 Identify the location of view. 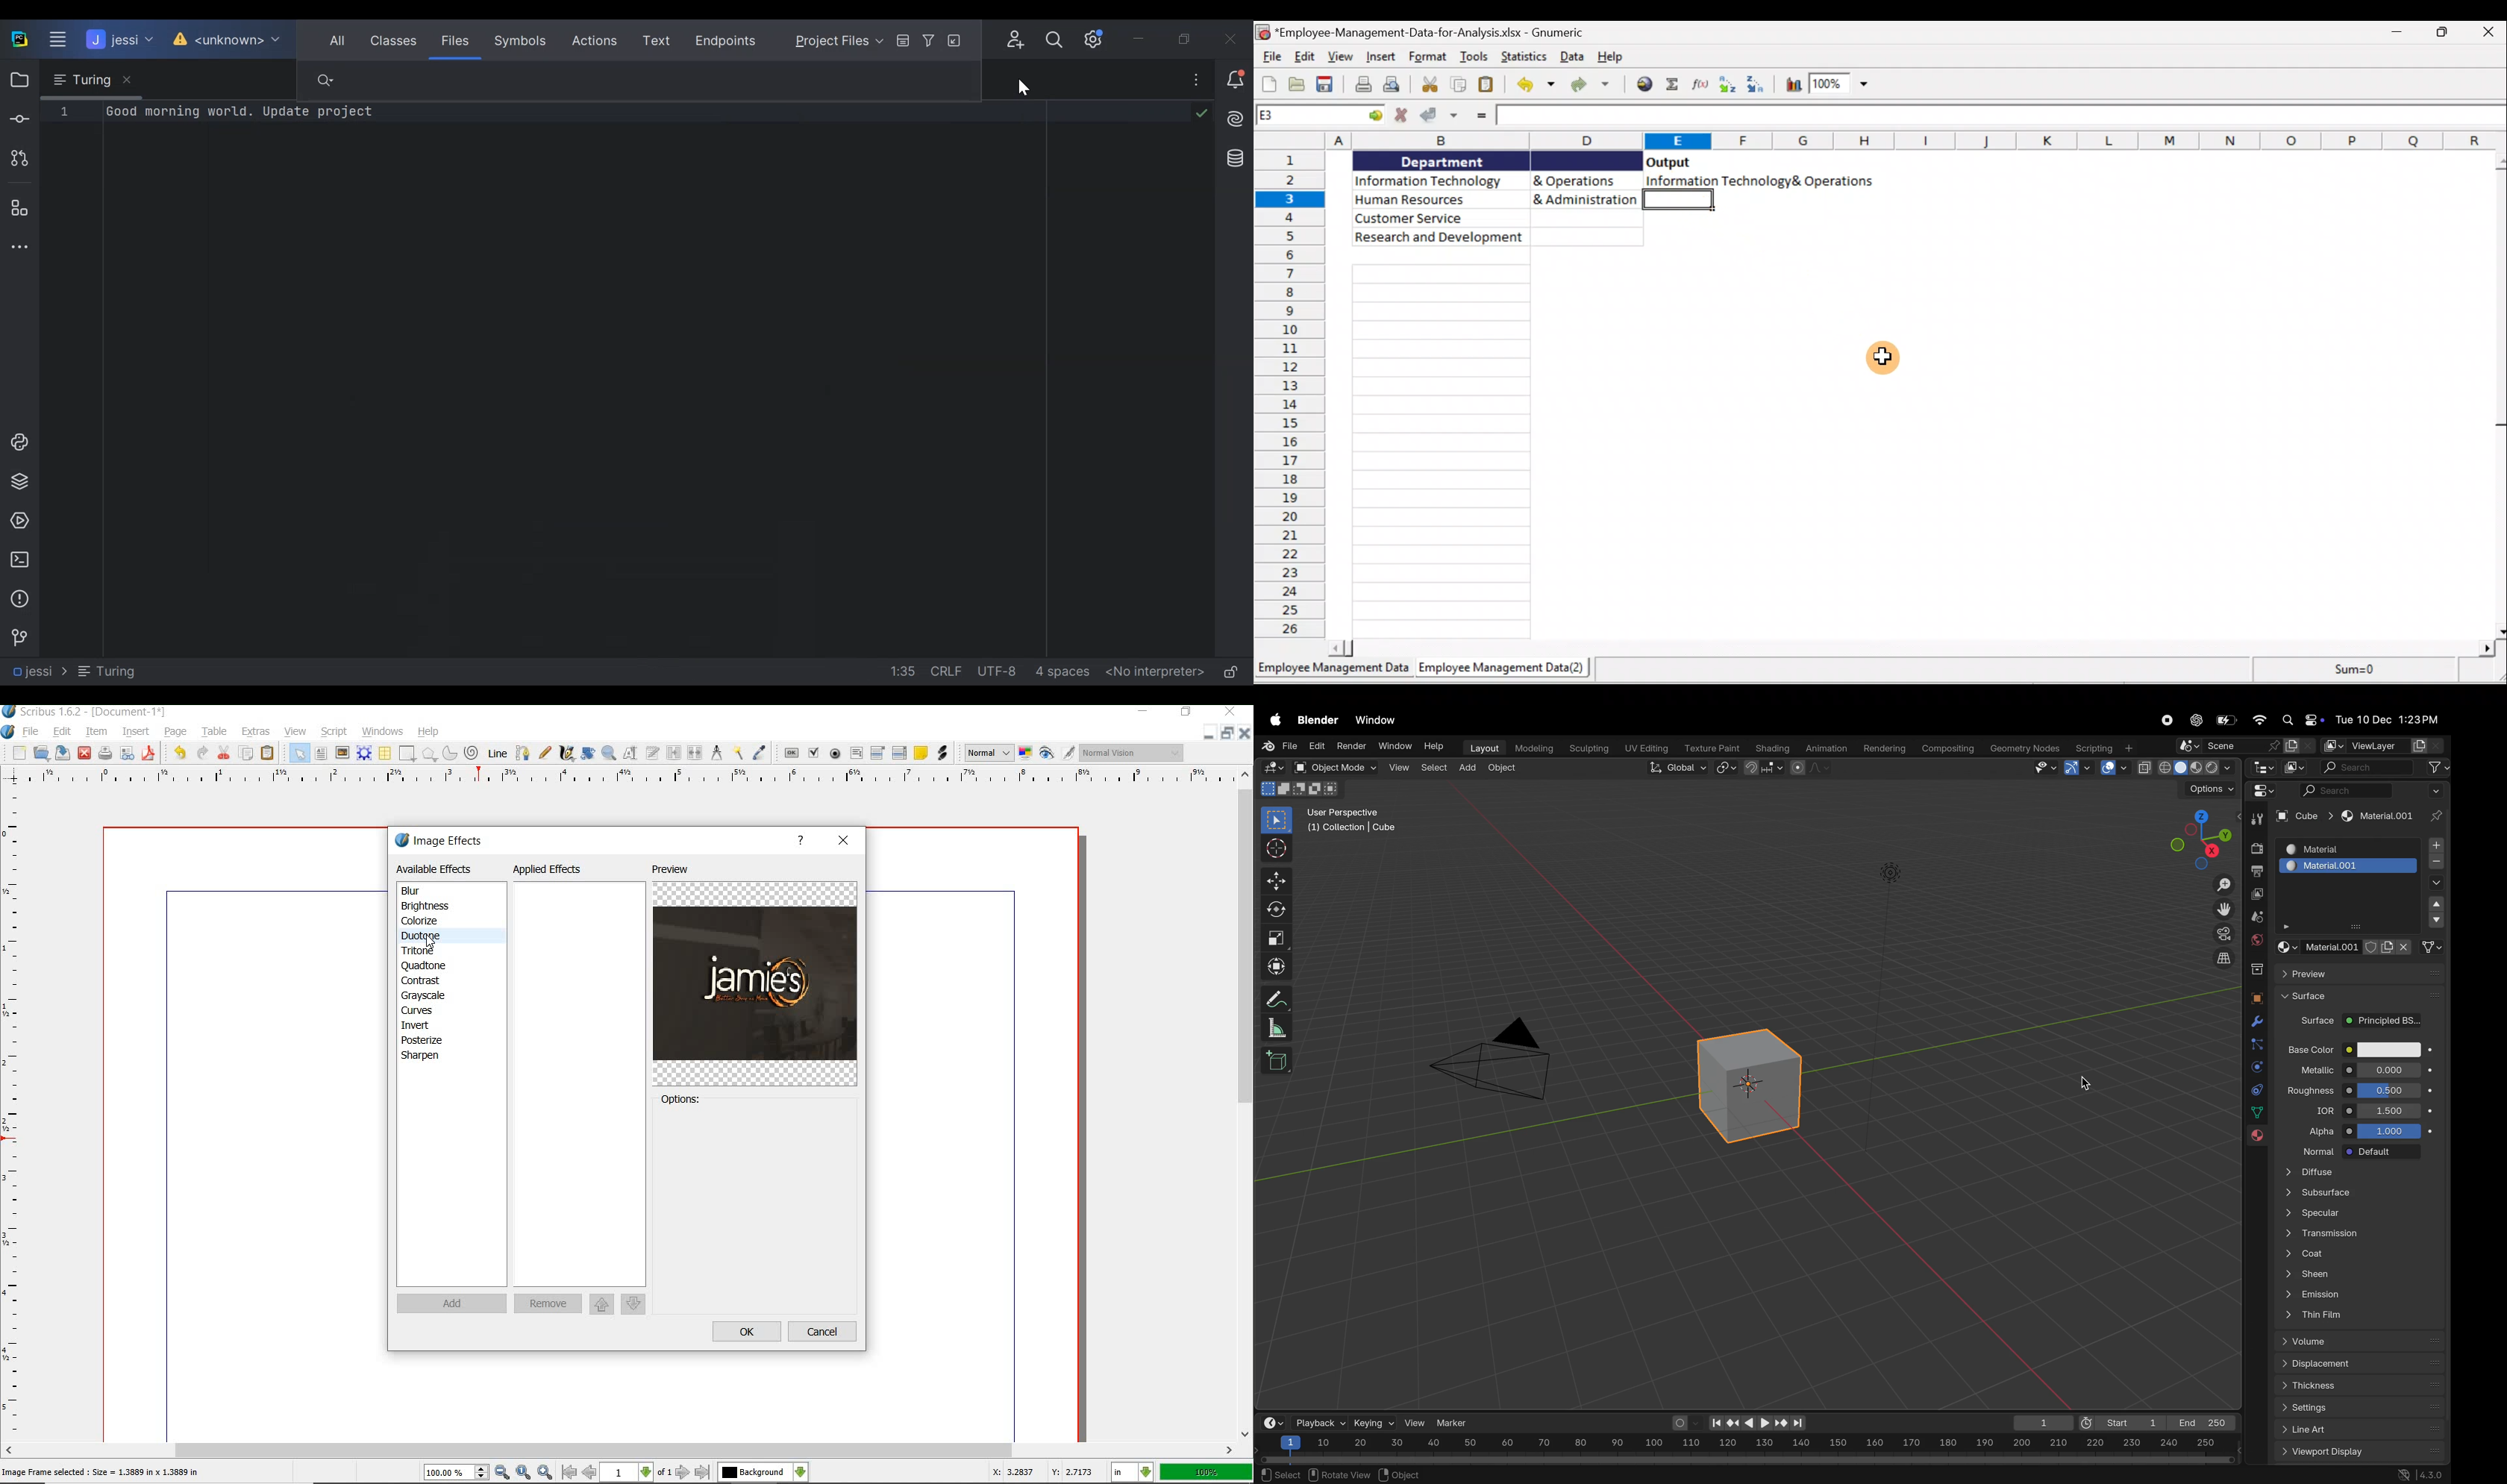
(295, 731).